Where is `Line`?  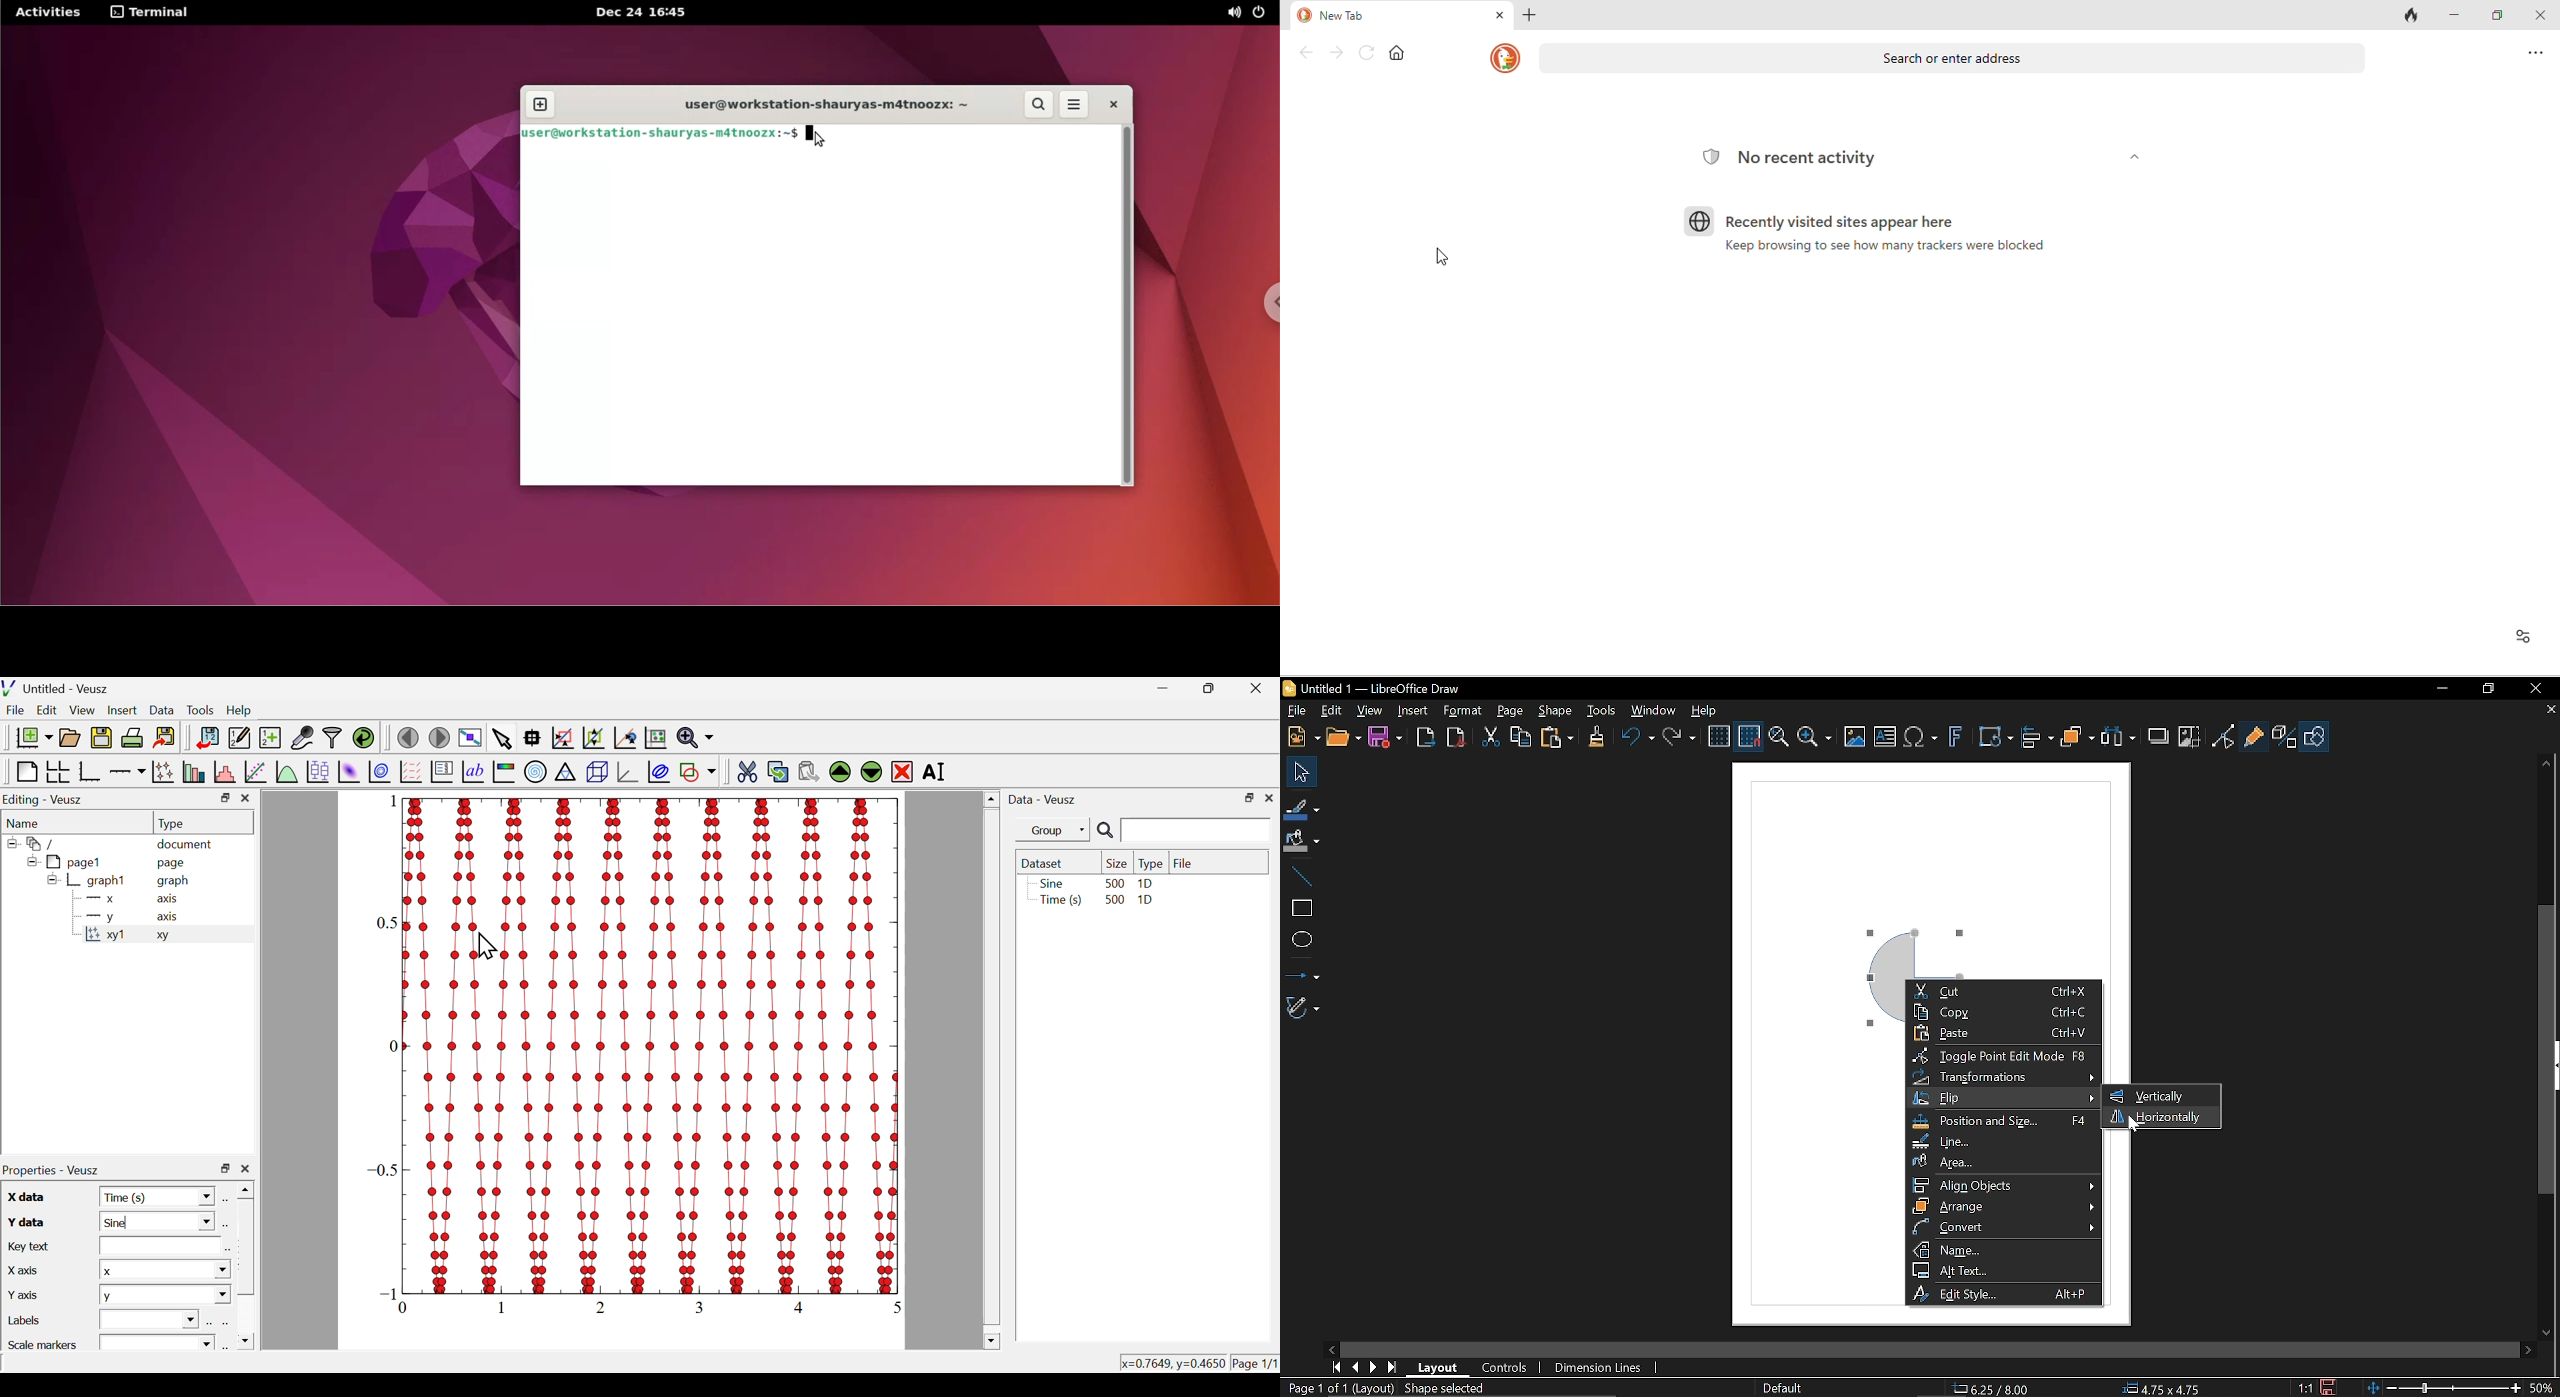
Line is located at coordinates (2003, 1142).